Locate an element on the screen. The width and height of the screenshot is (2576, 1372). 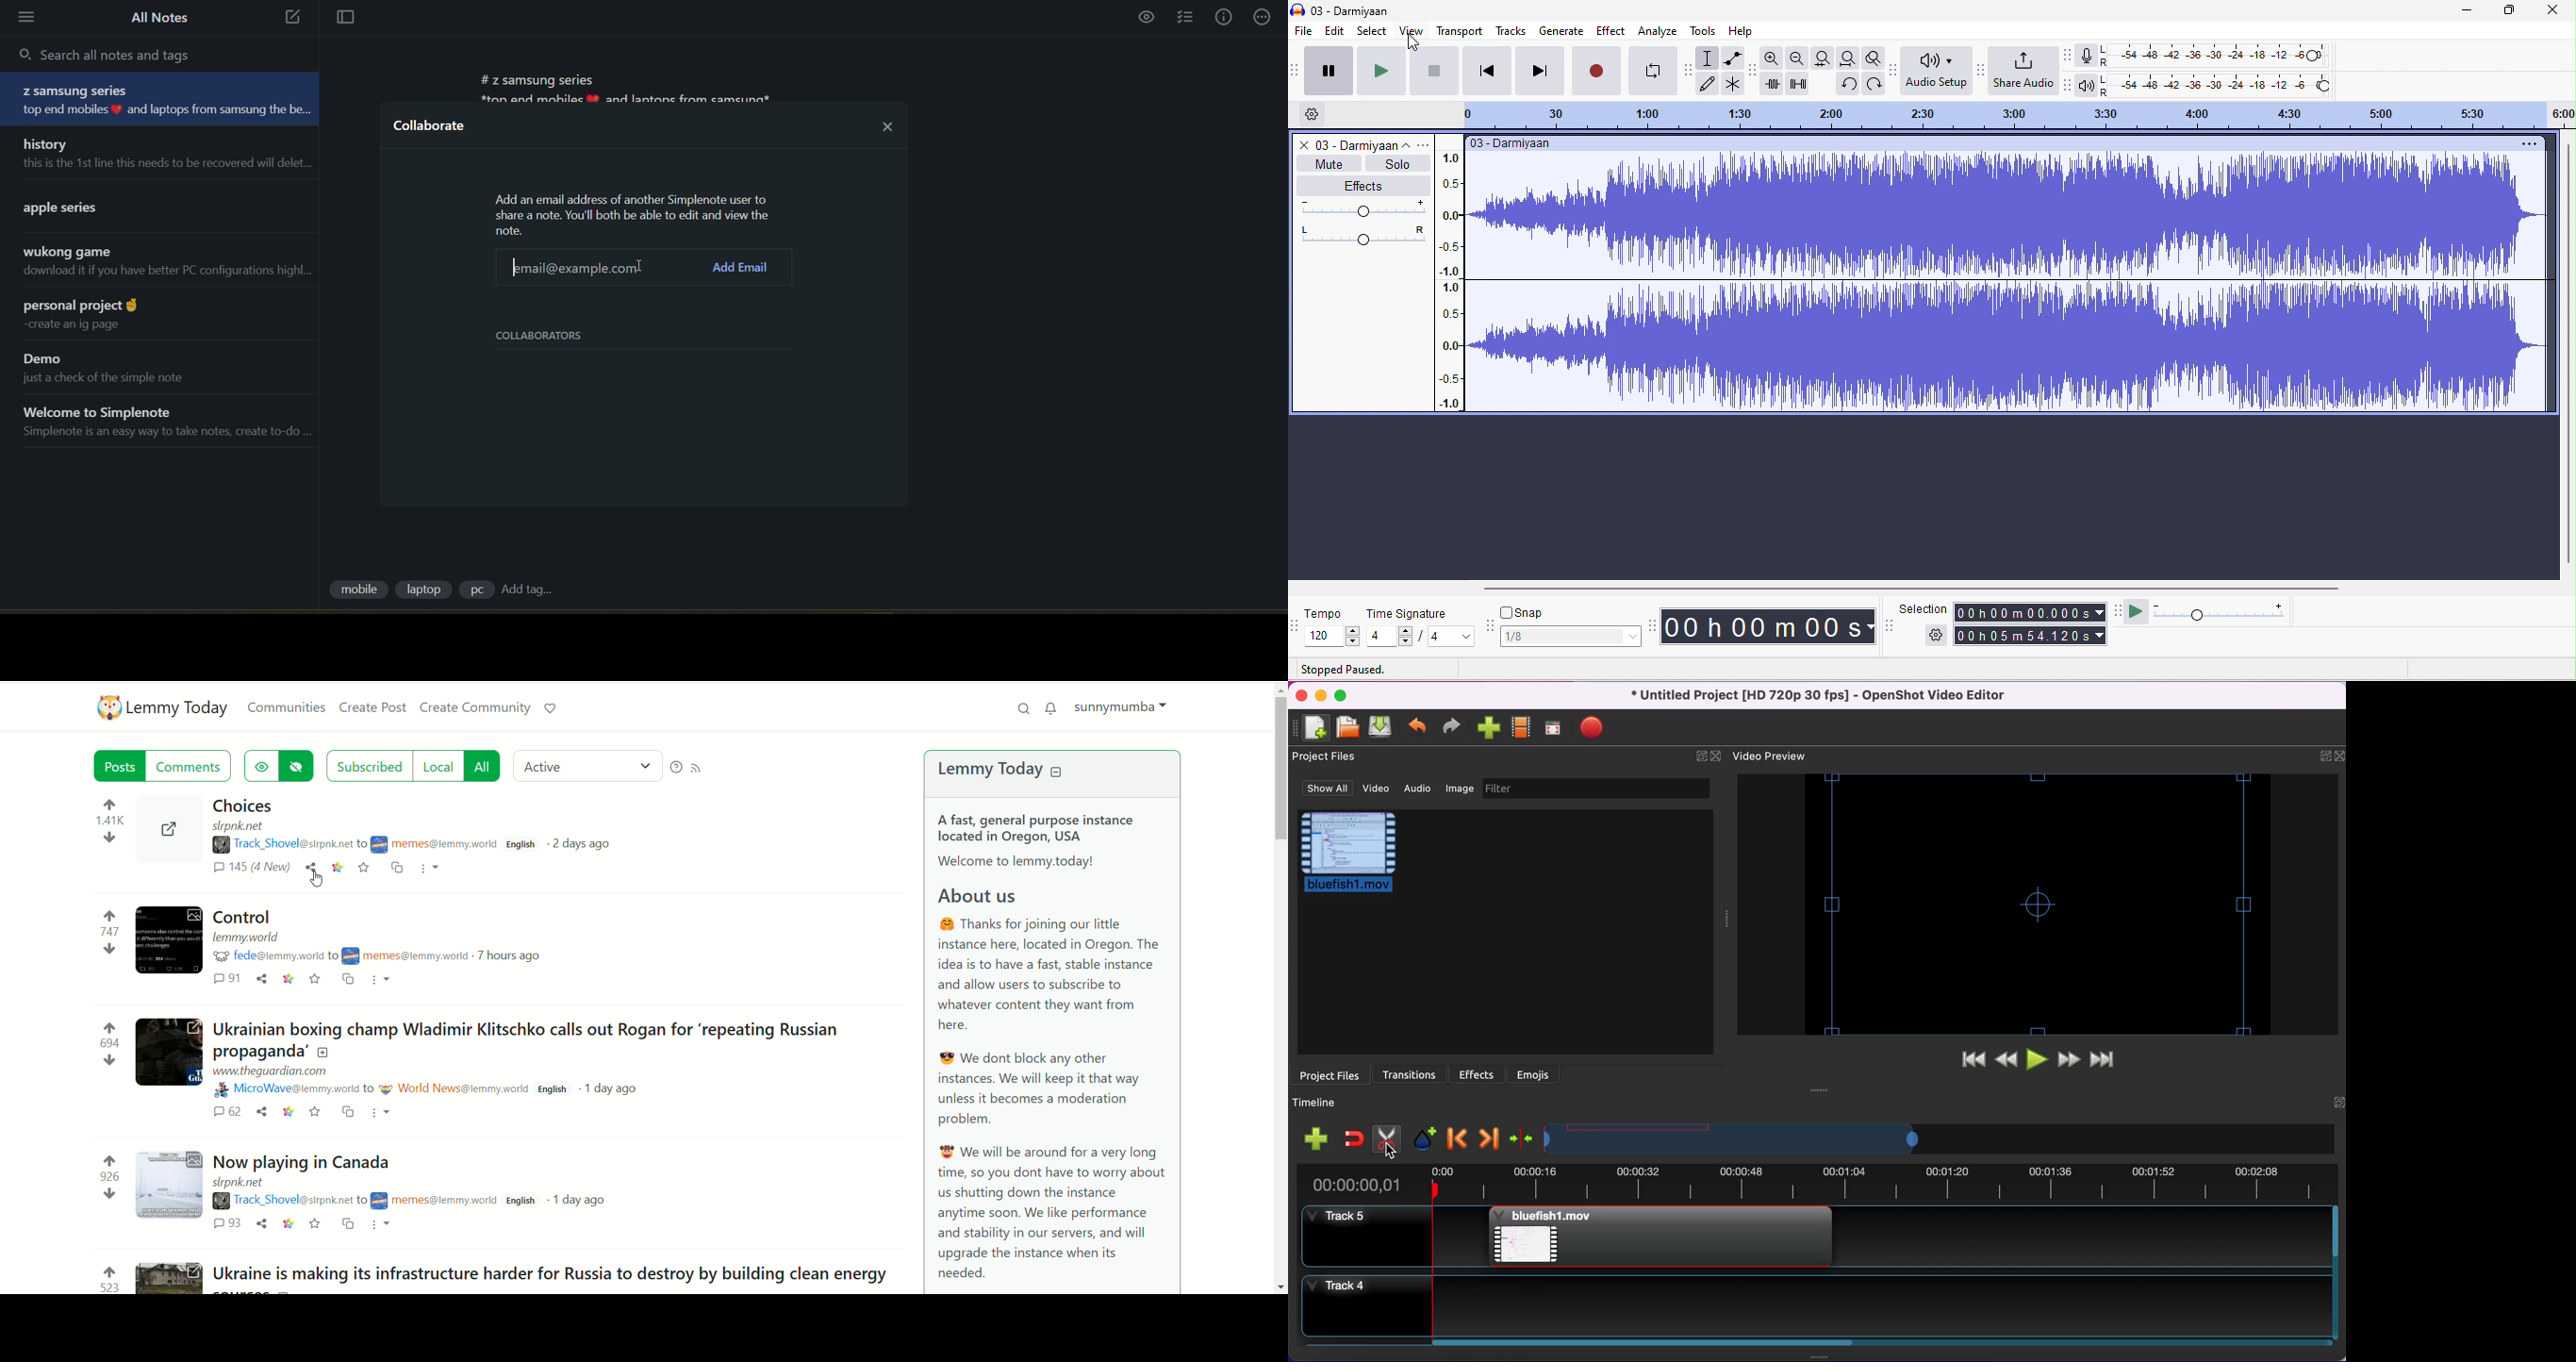
playback level is located at coordinates (2232, 87).